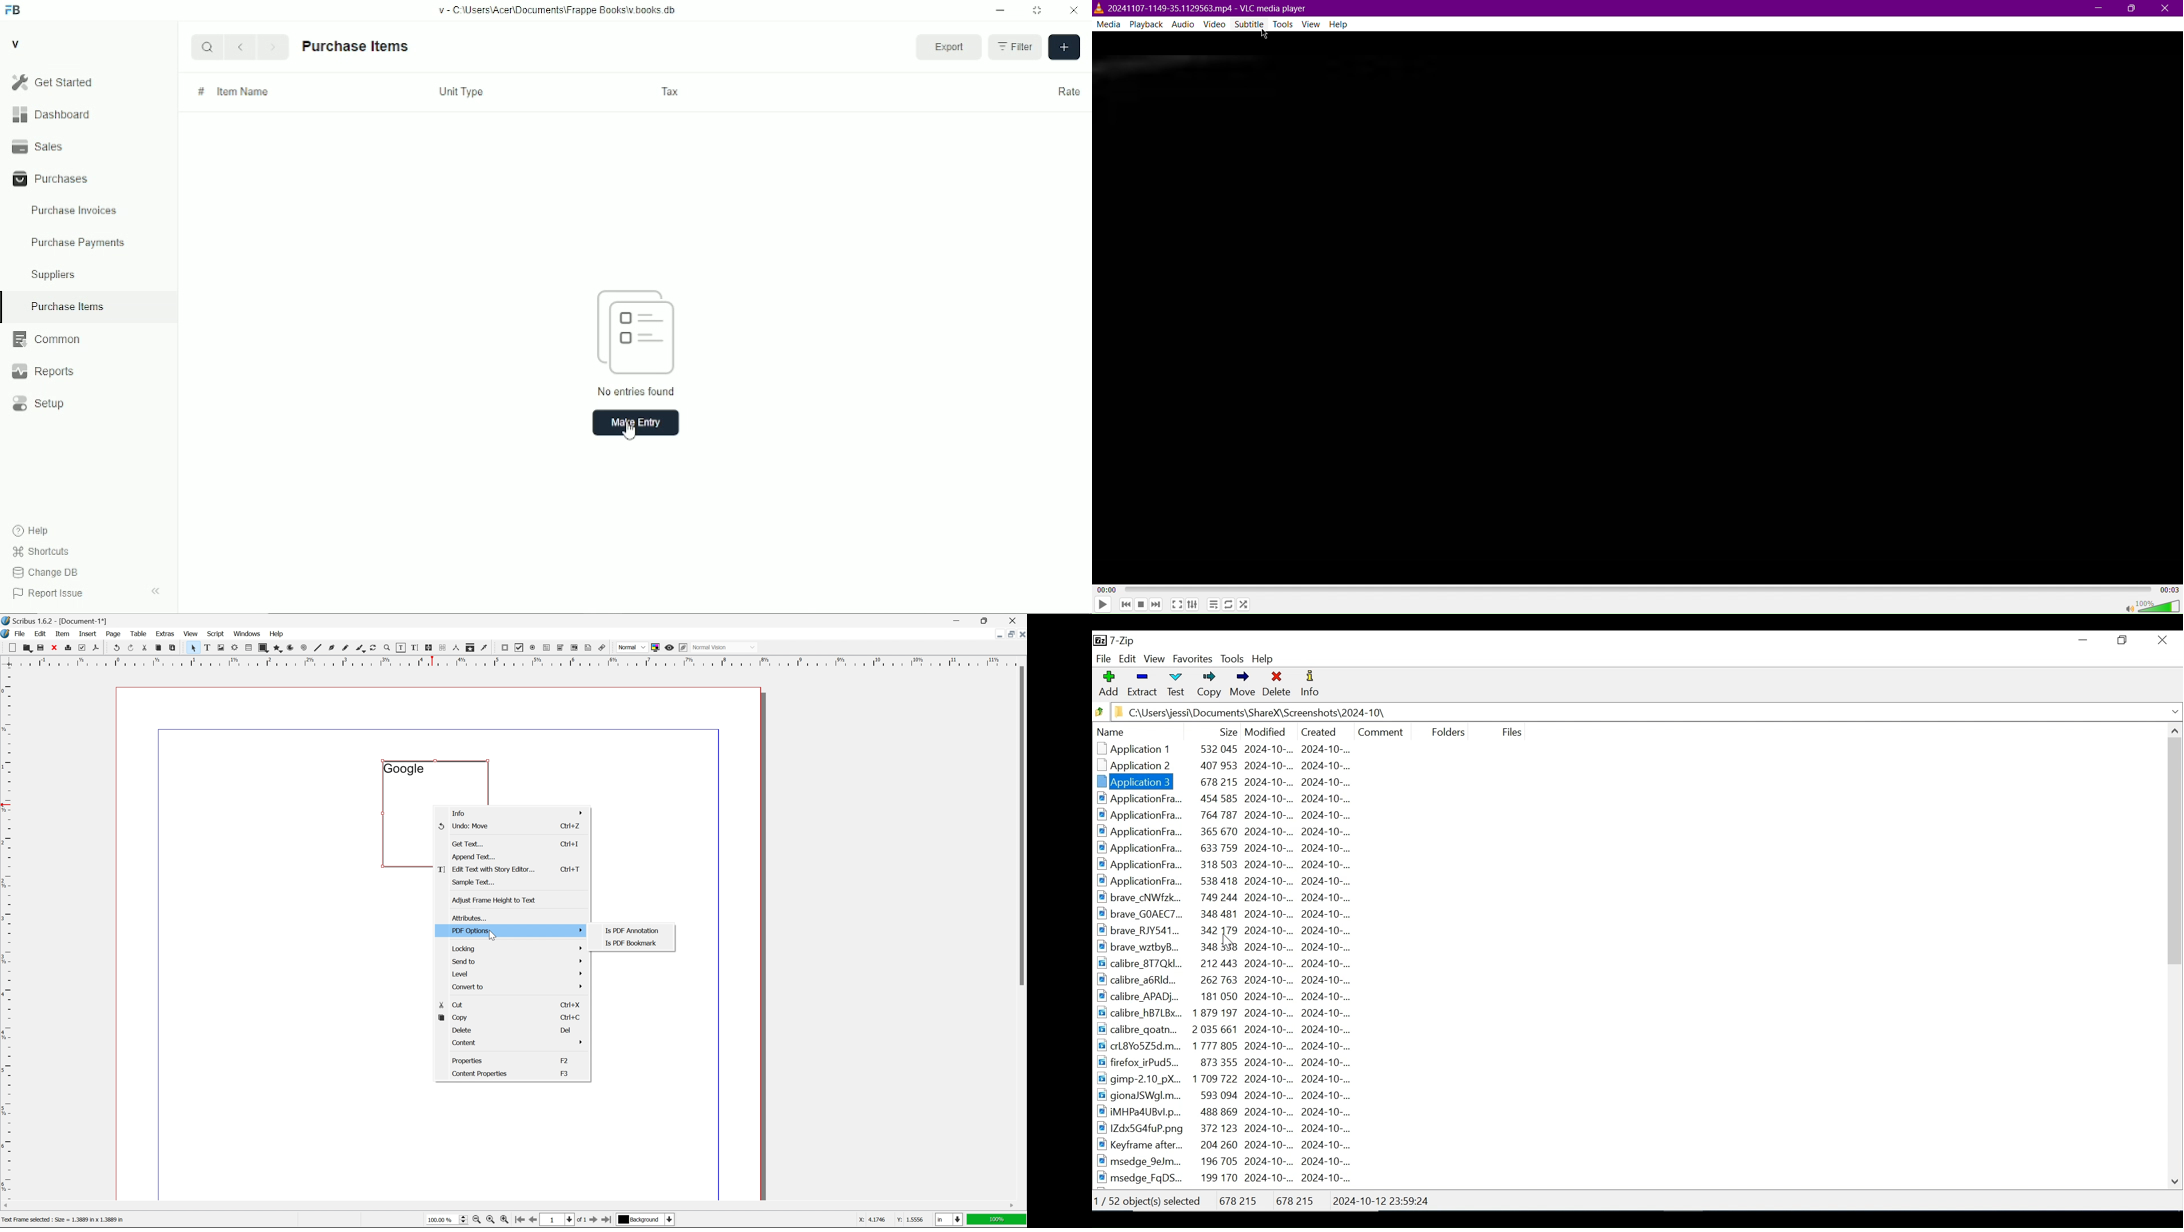  What do you see at coordinates (216, 634) in the screenshot?
I see `script` at bounding box center [216, 634].